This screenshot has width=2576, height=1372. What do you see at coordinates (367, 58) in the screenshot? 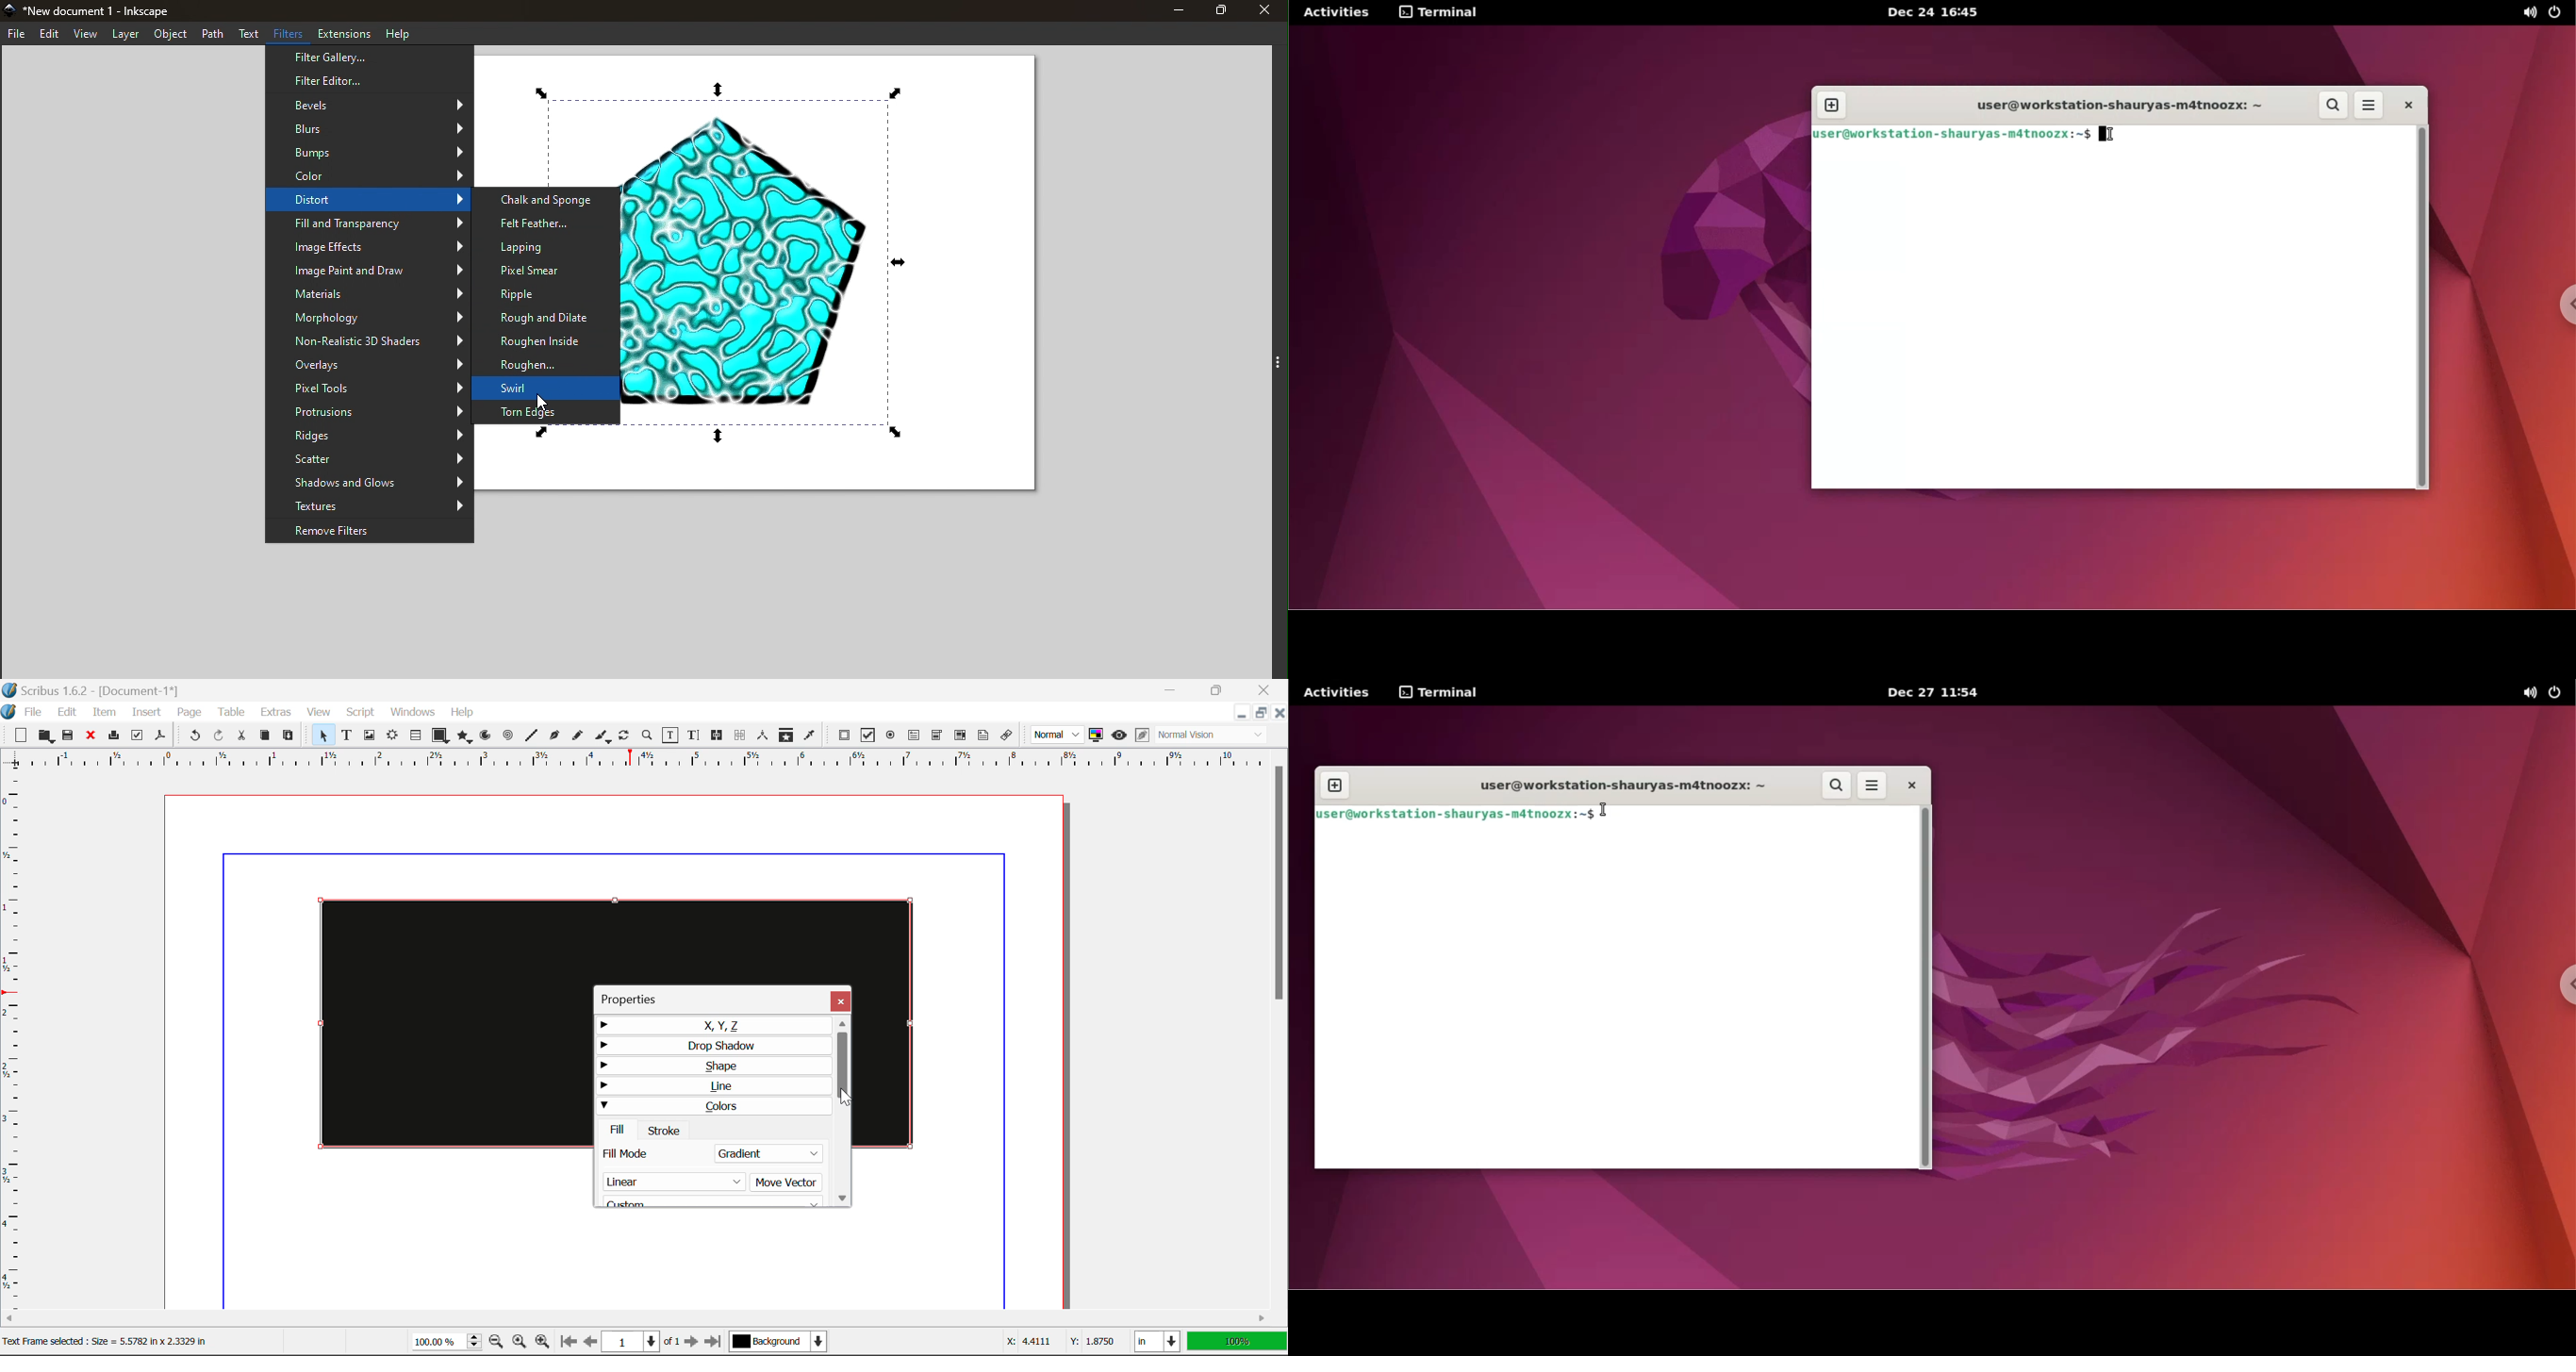
I see `Filter Gallery...` at bounding box center [367, 58].